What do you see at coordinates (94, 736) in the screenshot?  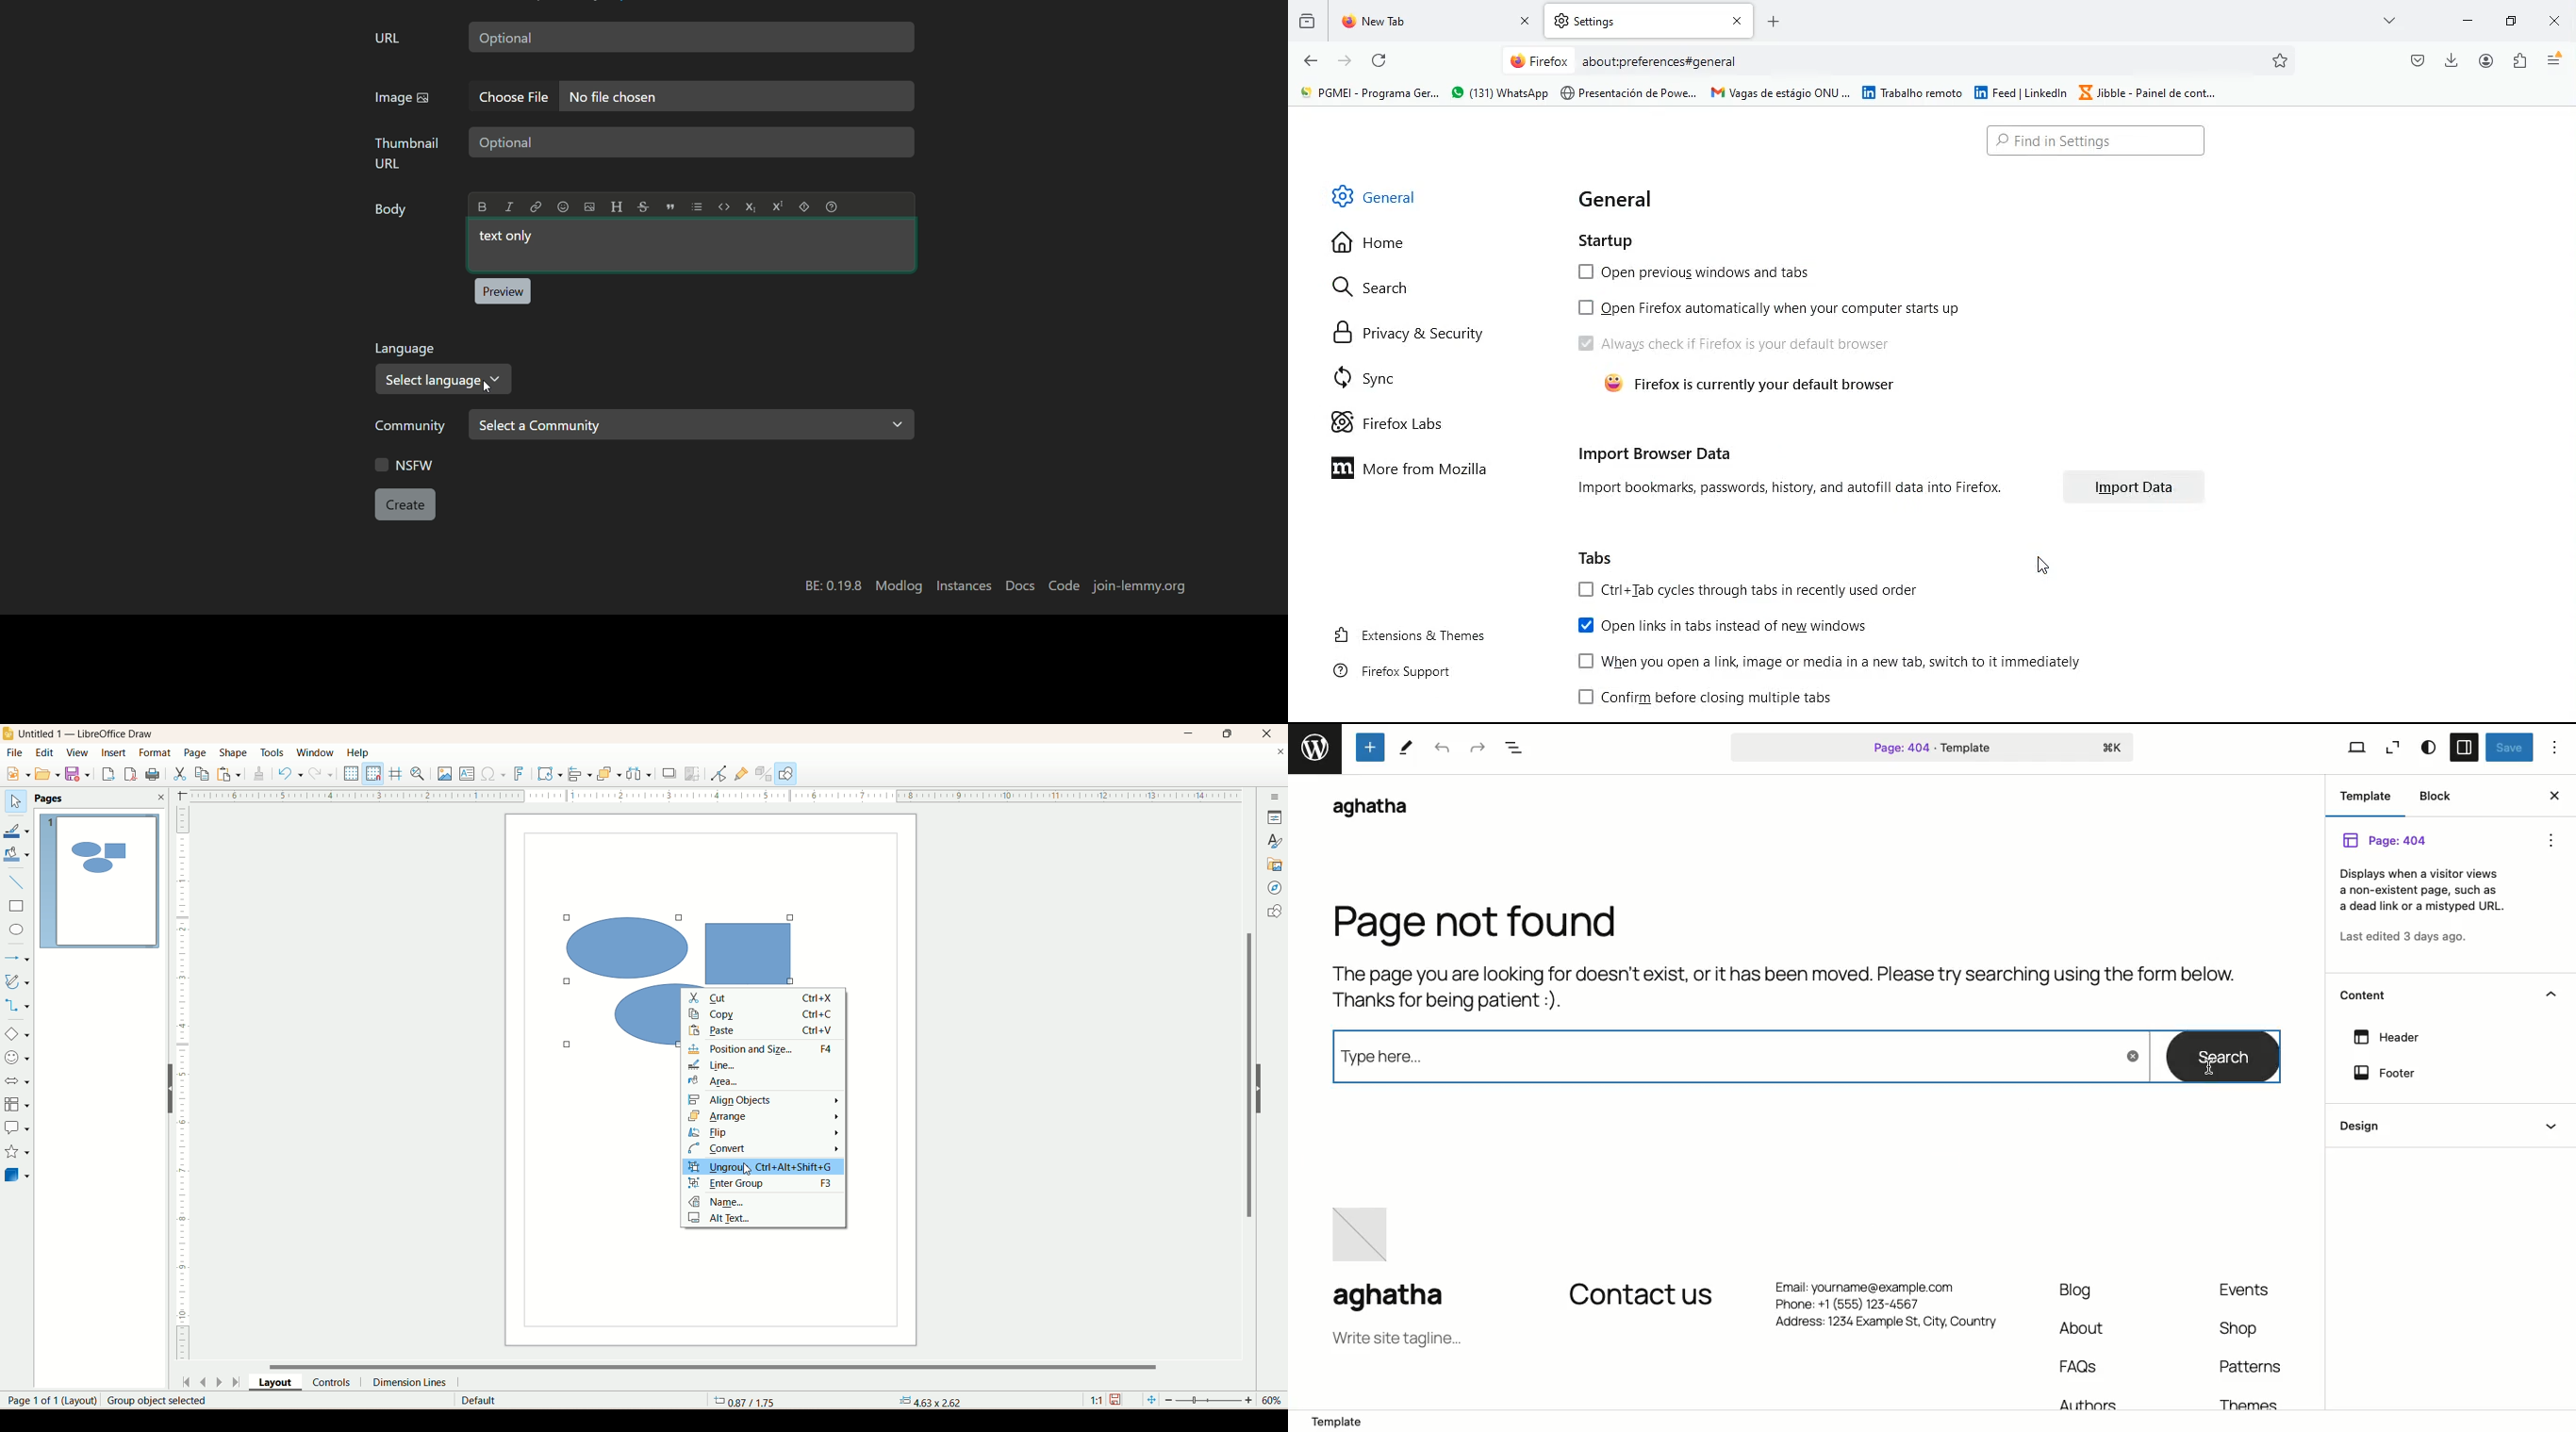 I see `title` at bounding box center [94, 736].